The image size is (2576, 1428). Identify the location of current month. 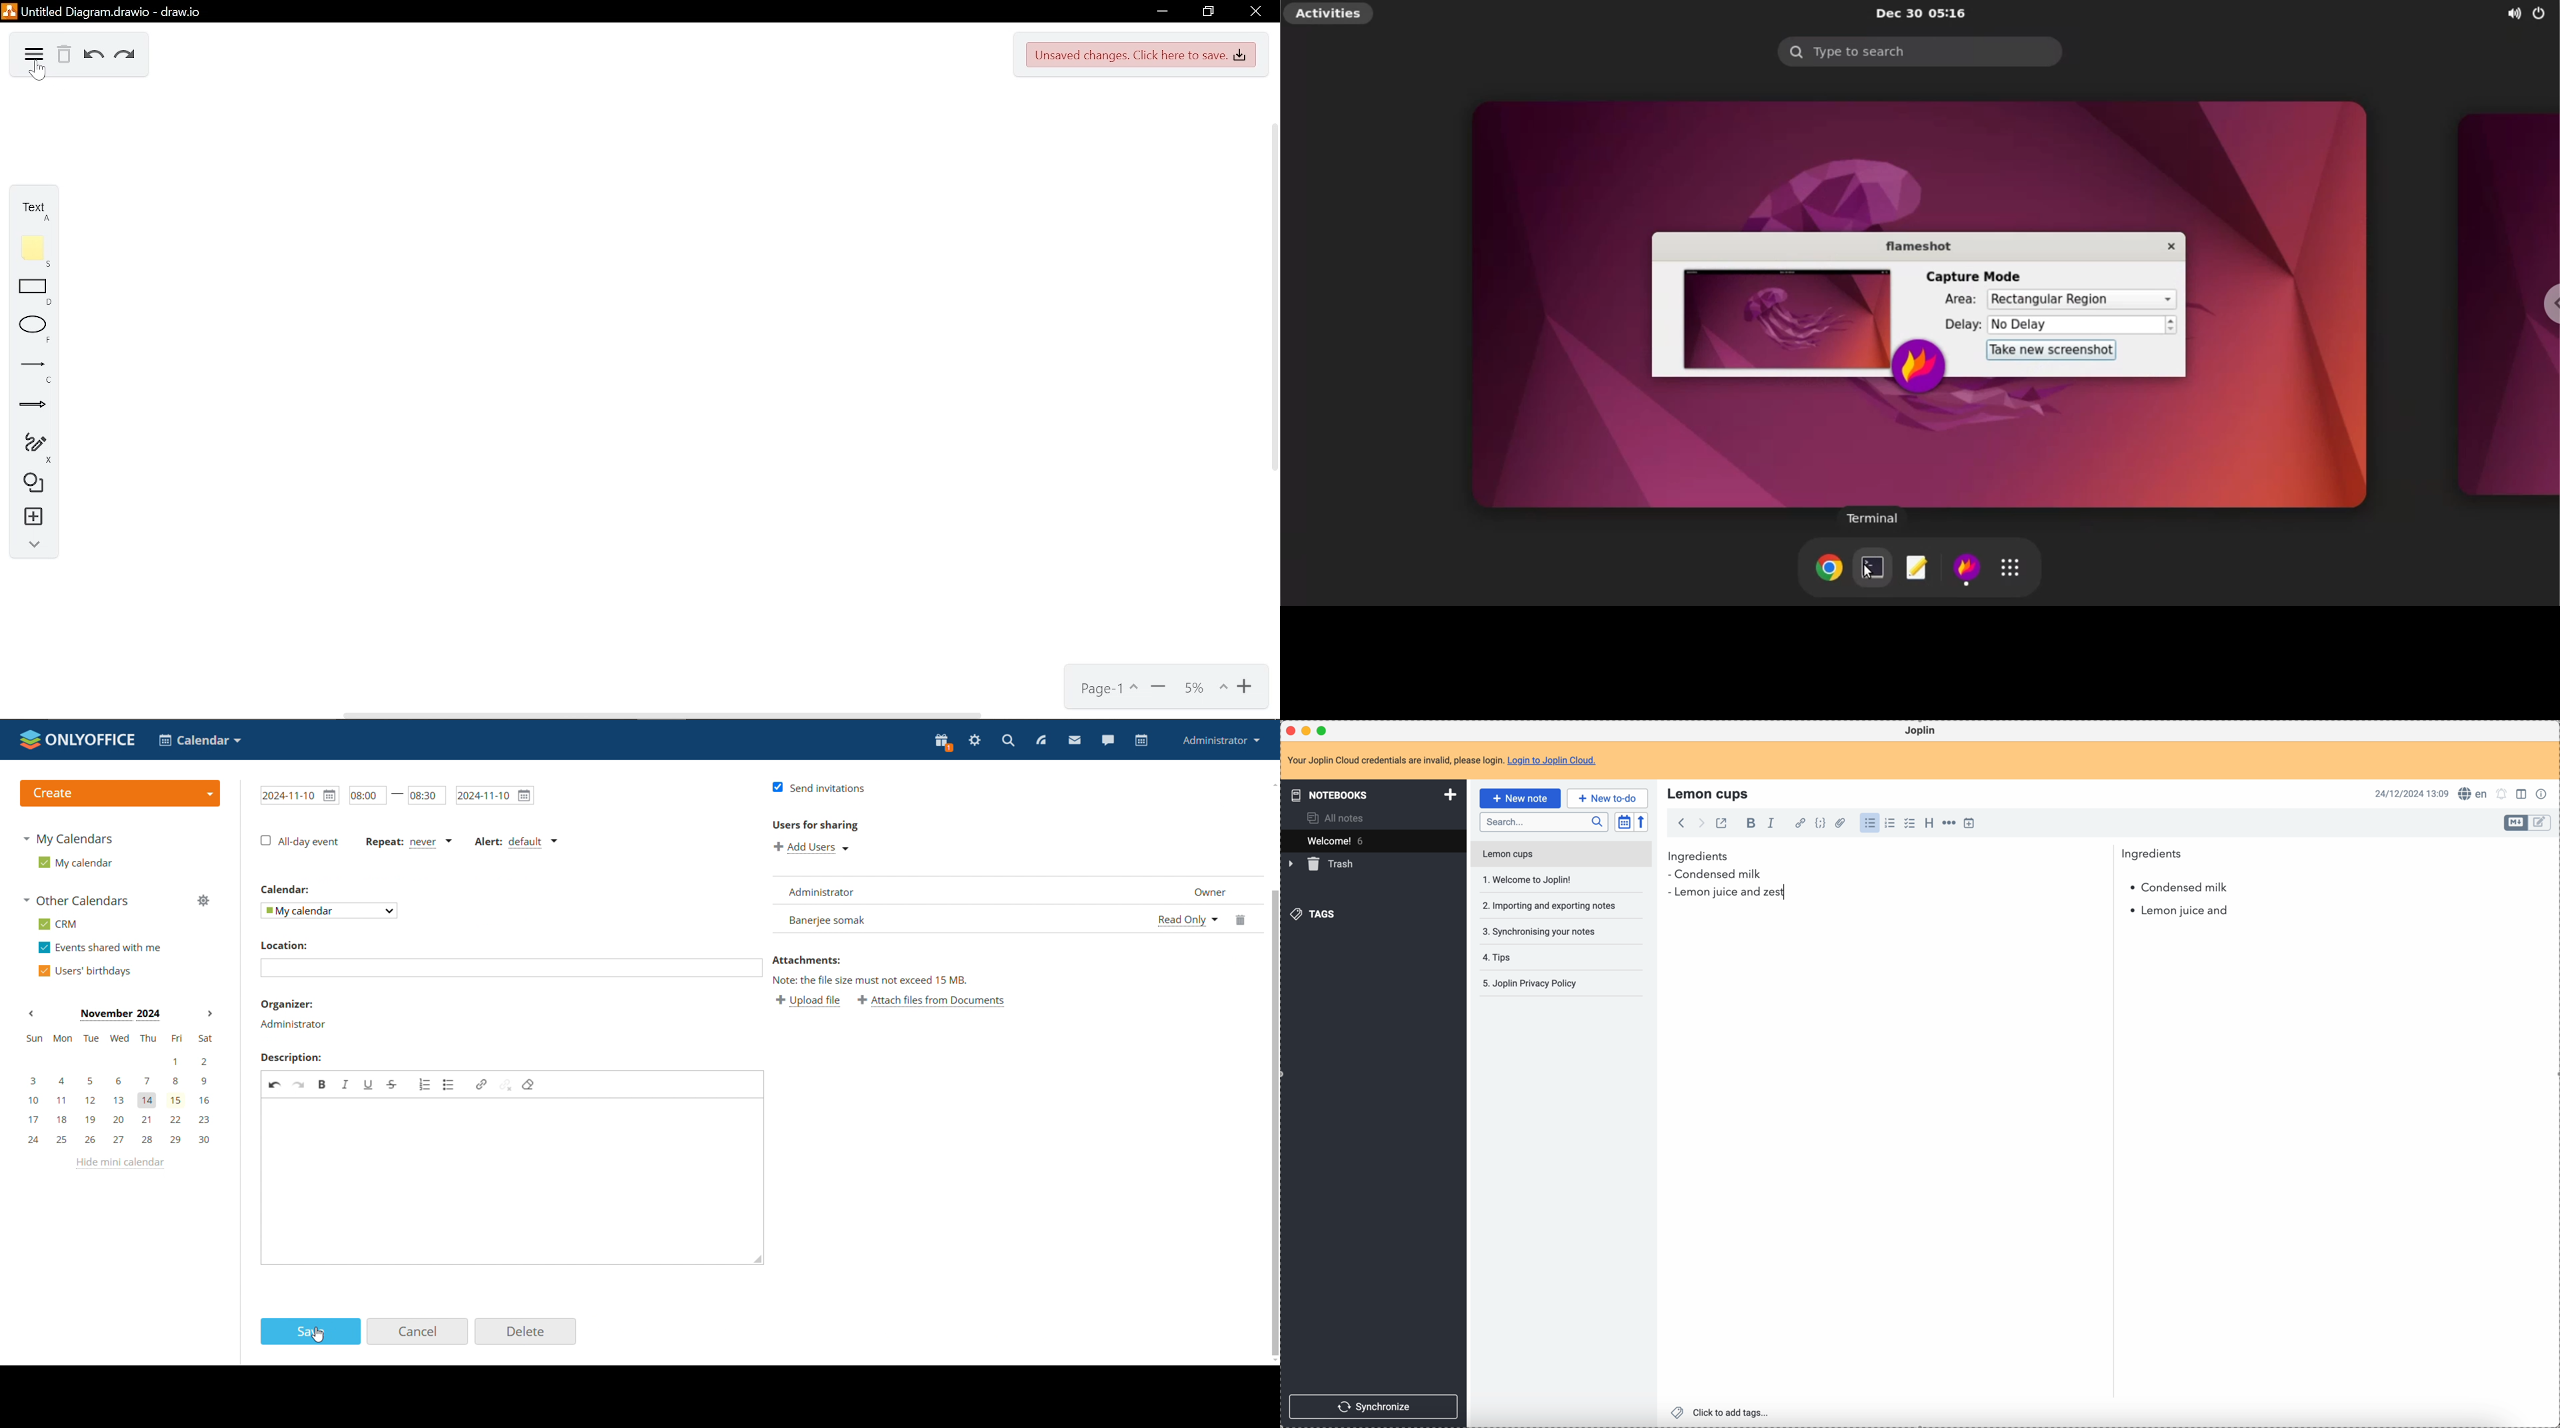
(119, 1015).